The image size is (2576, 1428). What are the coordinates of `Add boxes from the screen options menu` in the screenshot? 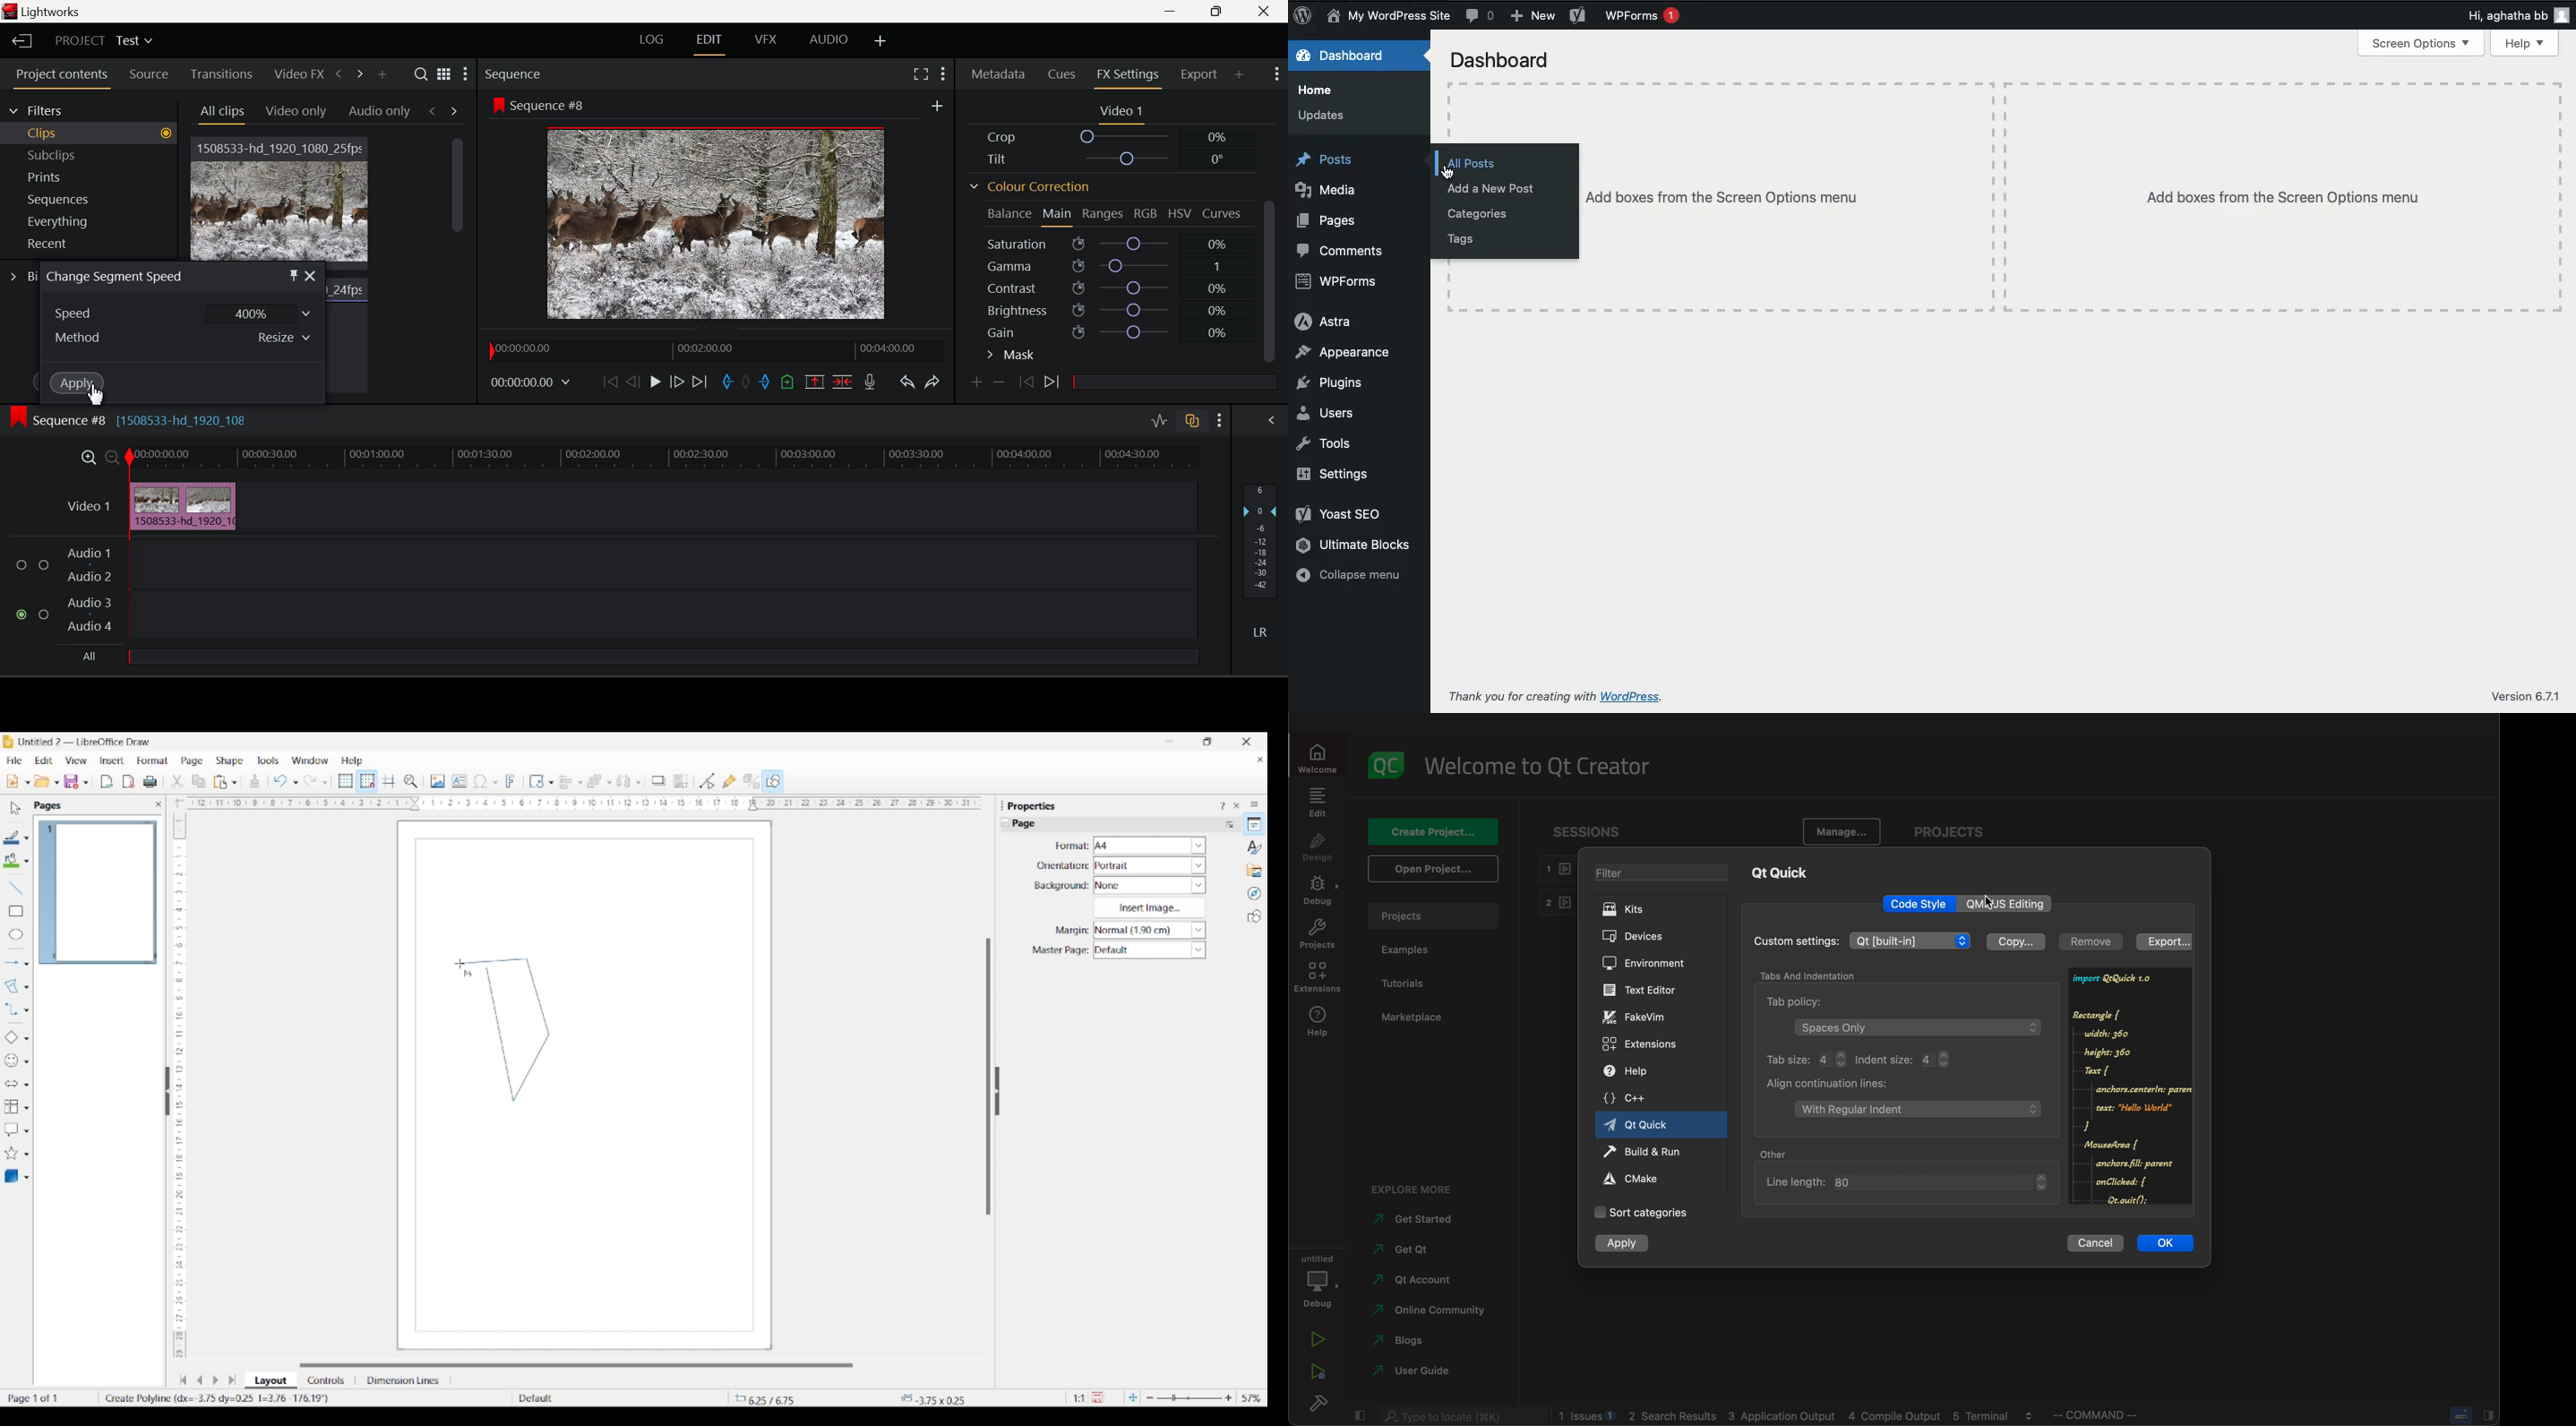 It's located at (1790, 195).